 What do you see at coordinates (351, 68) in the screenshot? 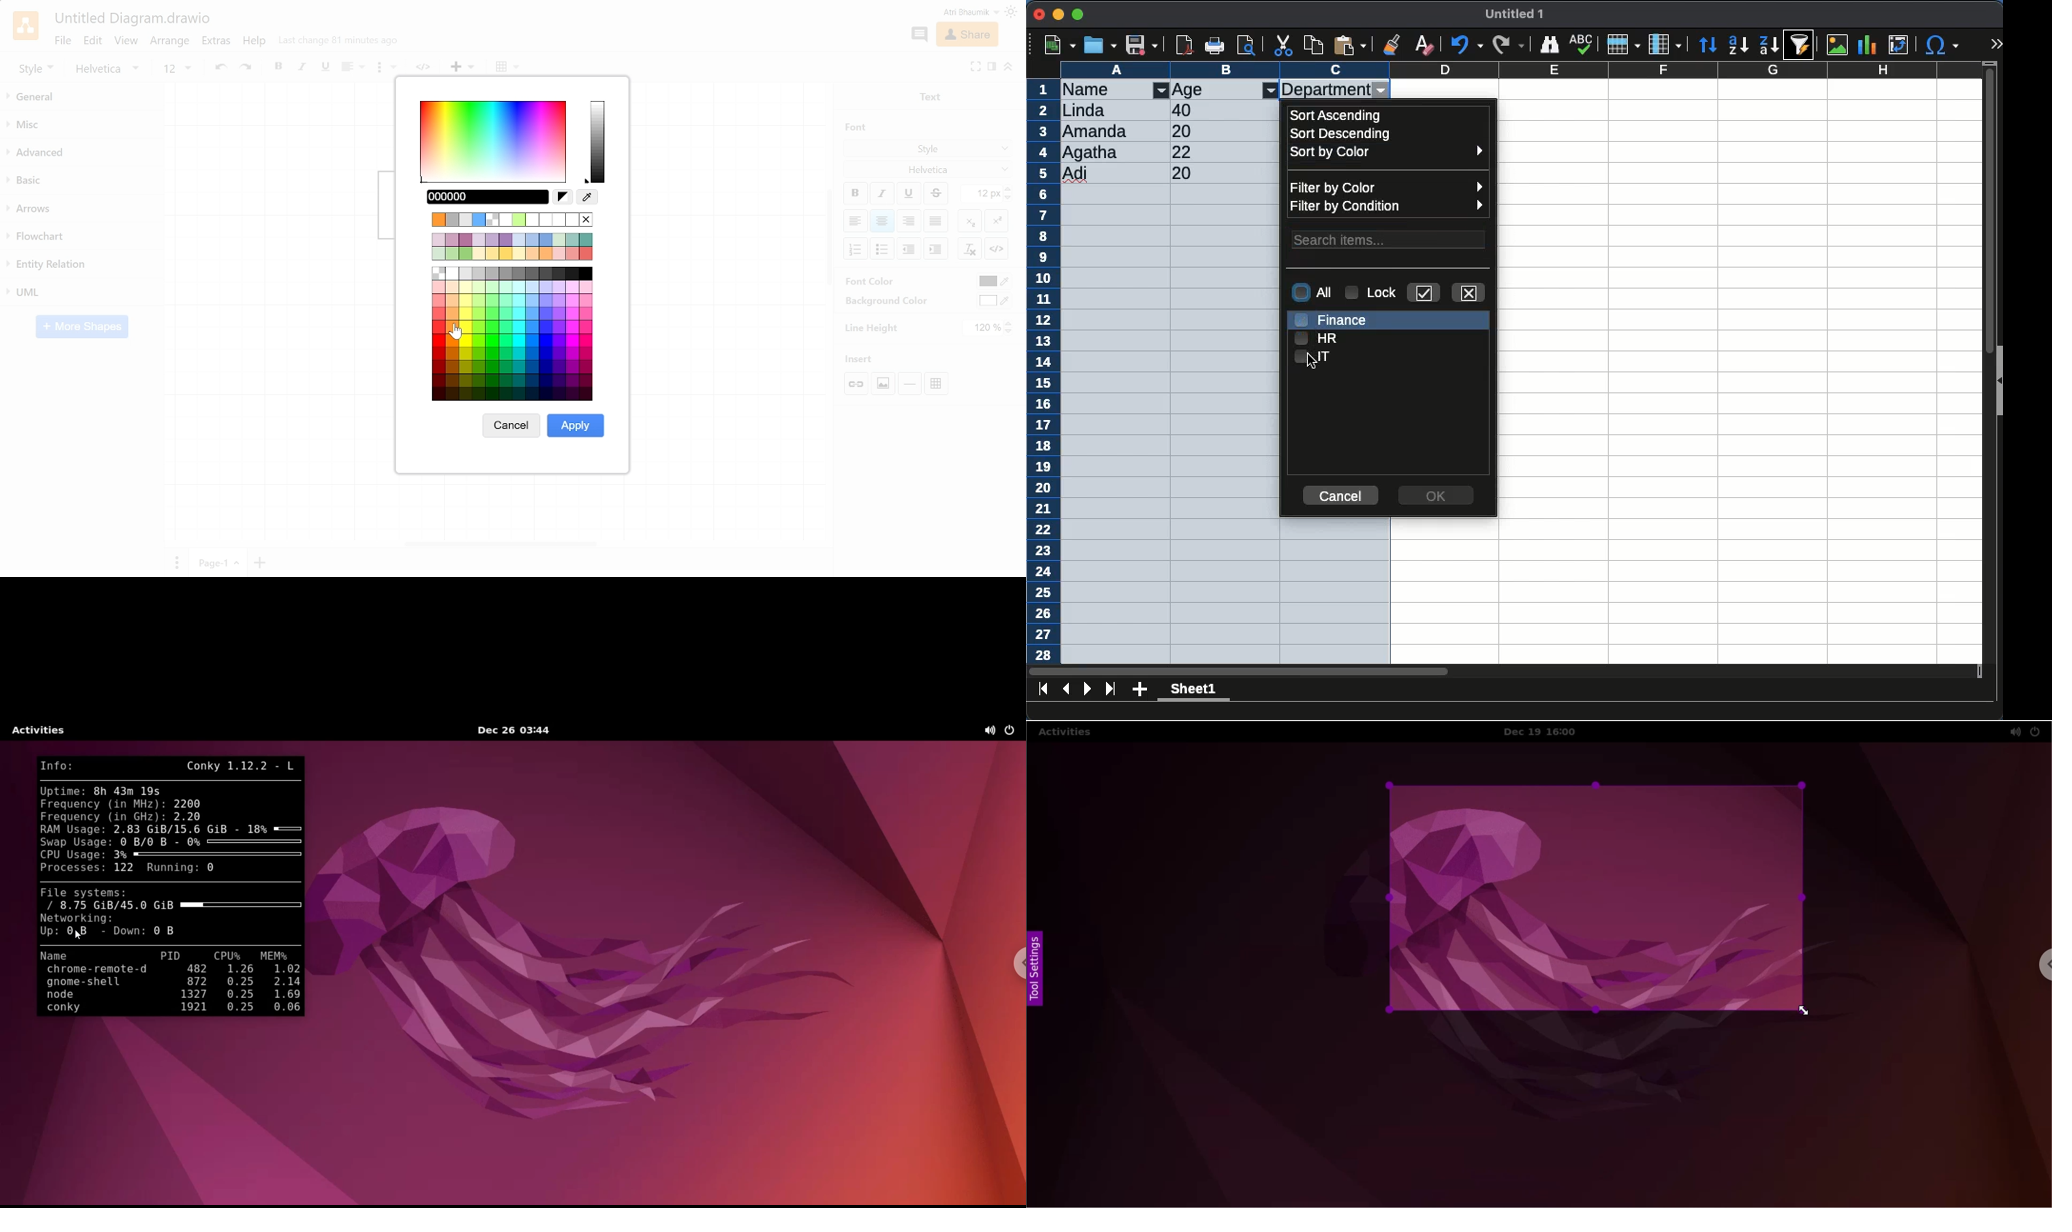
I see `align` at bounding box center [351, 68].